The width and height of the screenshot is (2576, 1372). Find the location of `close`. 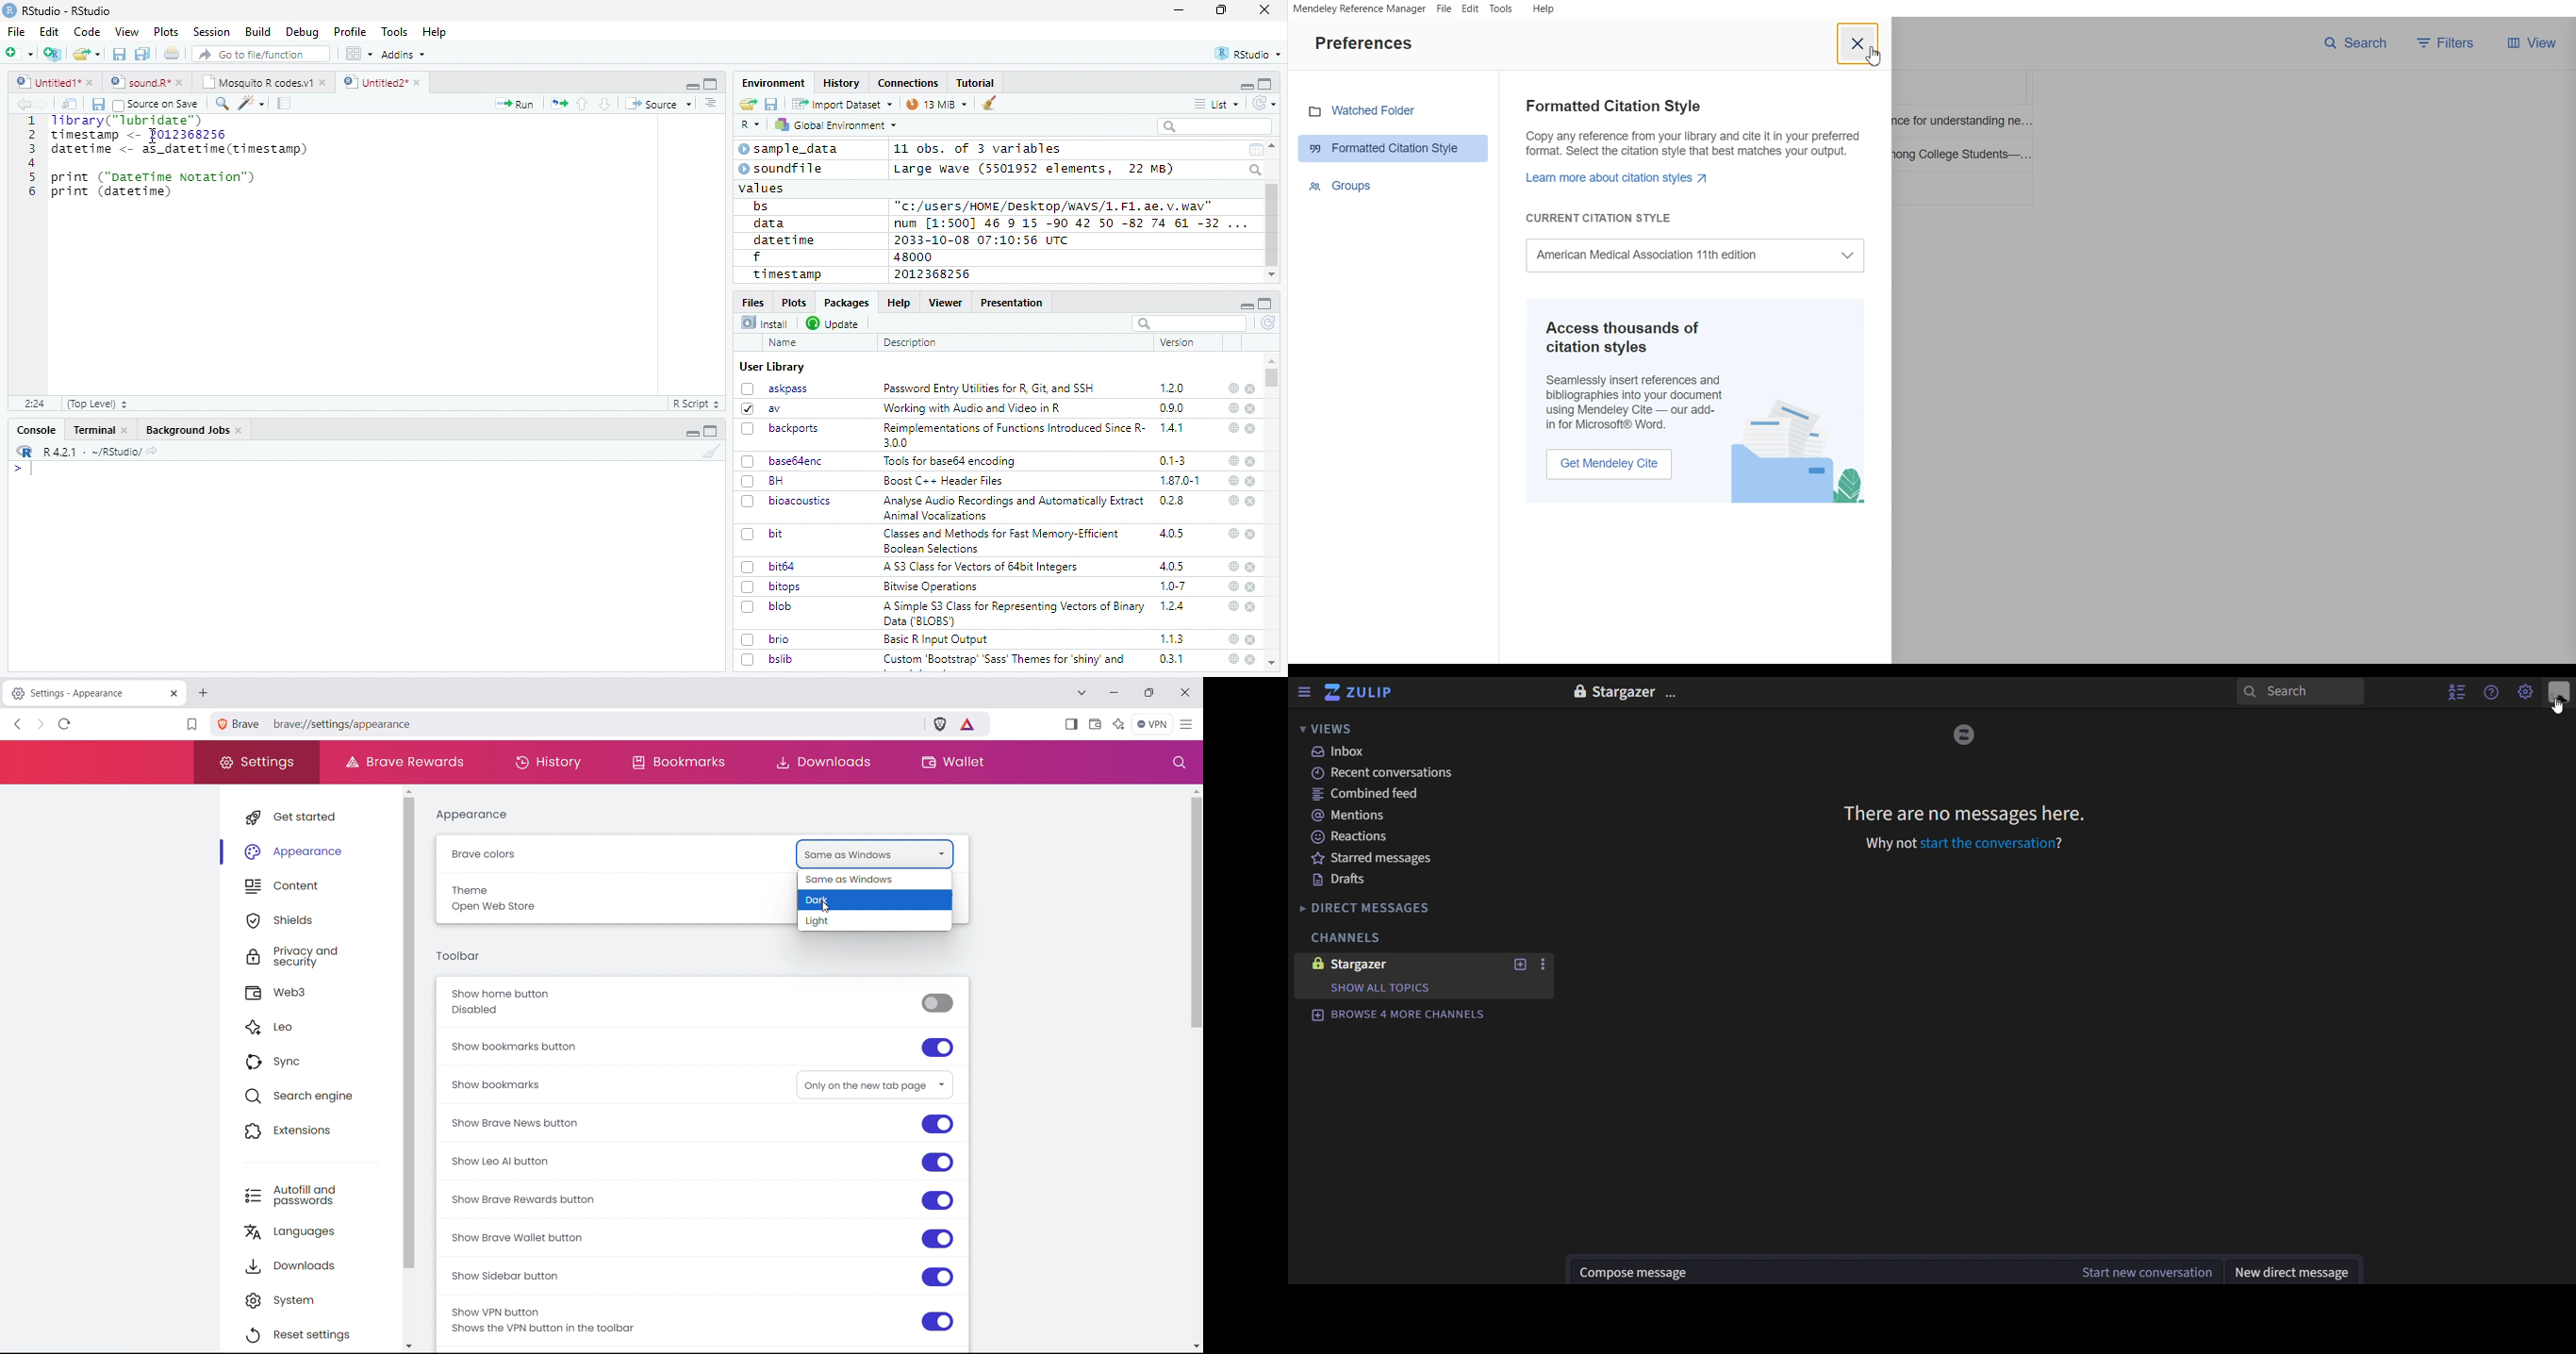

close is located at coordinates (1250, 659).